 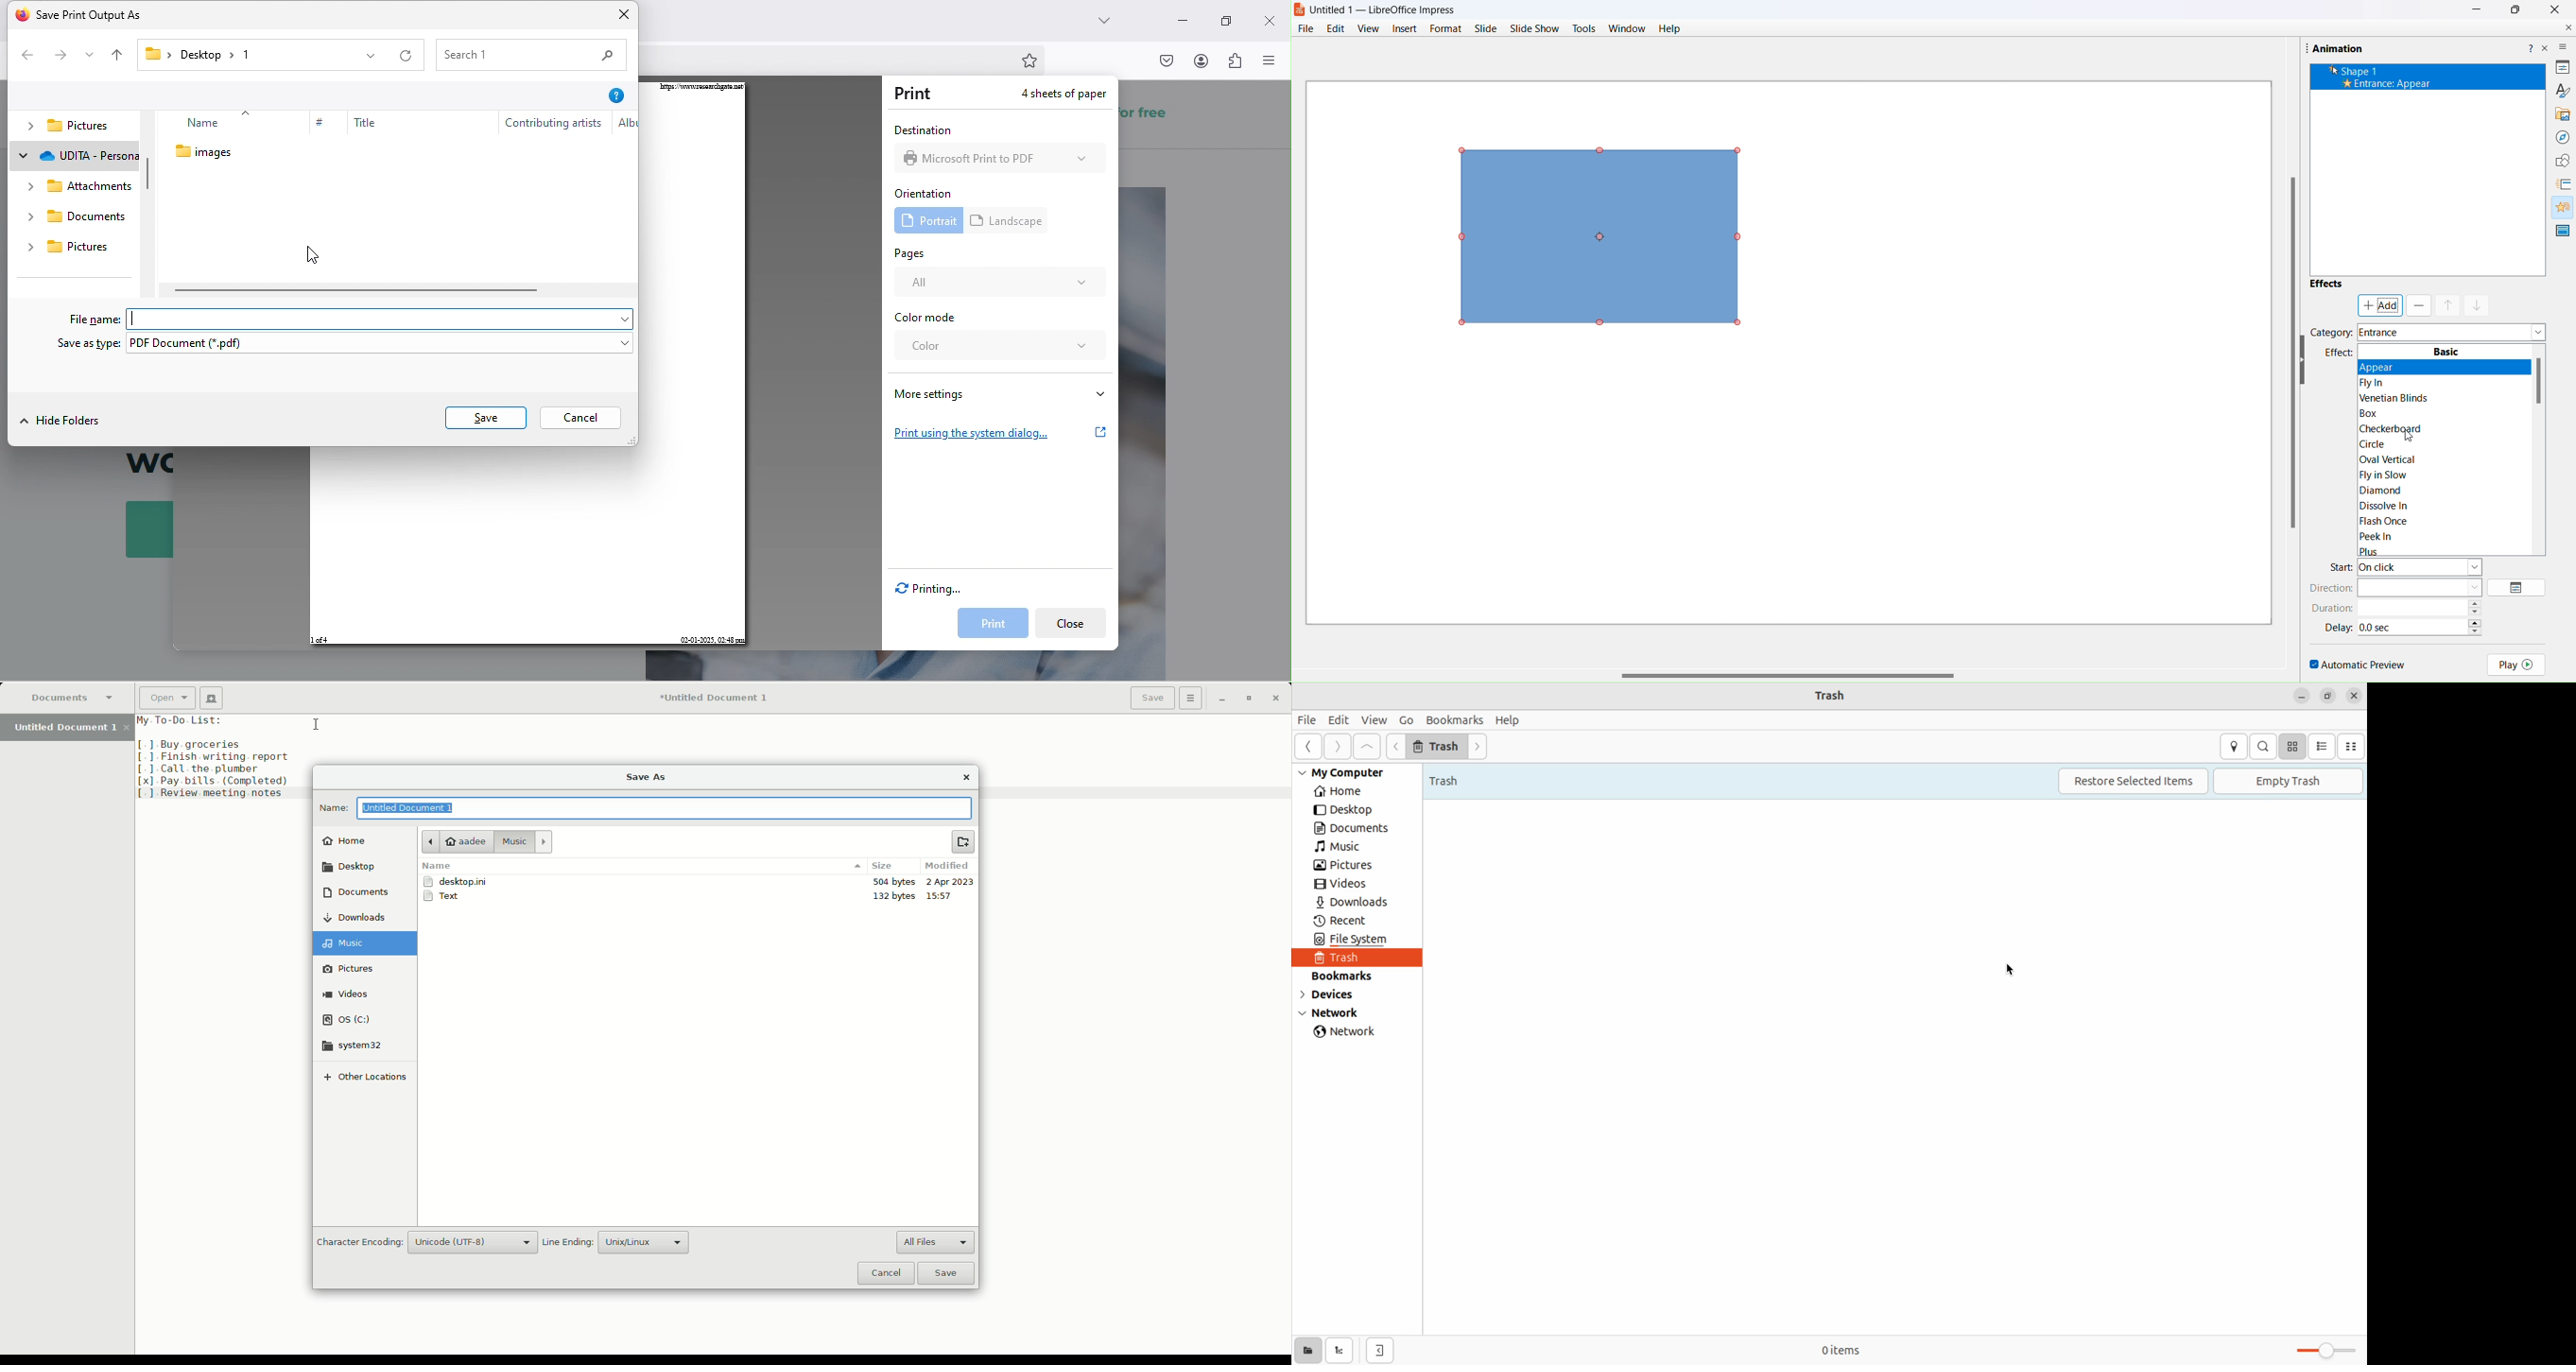 What do you see at coordinates (1011, 220) in the screenshot?
I see `landscape` at bounding box center [1011, 220].